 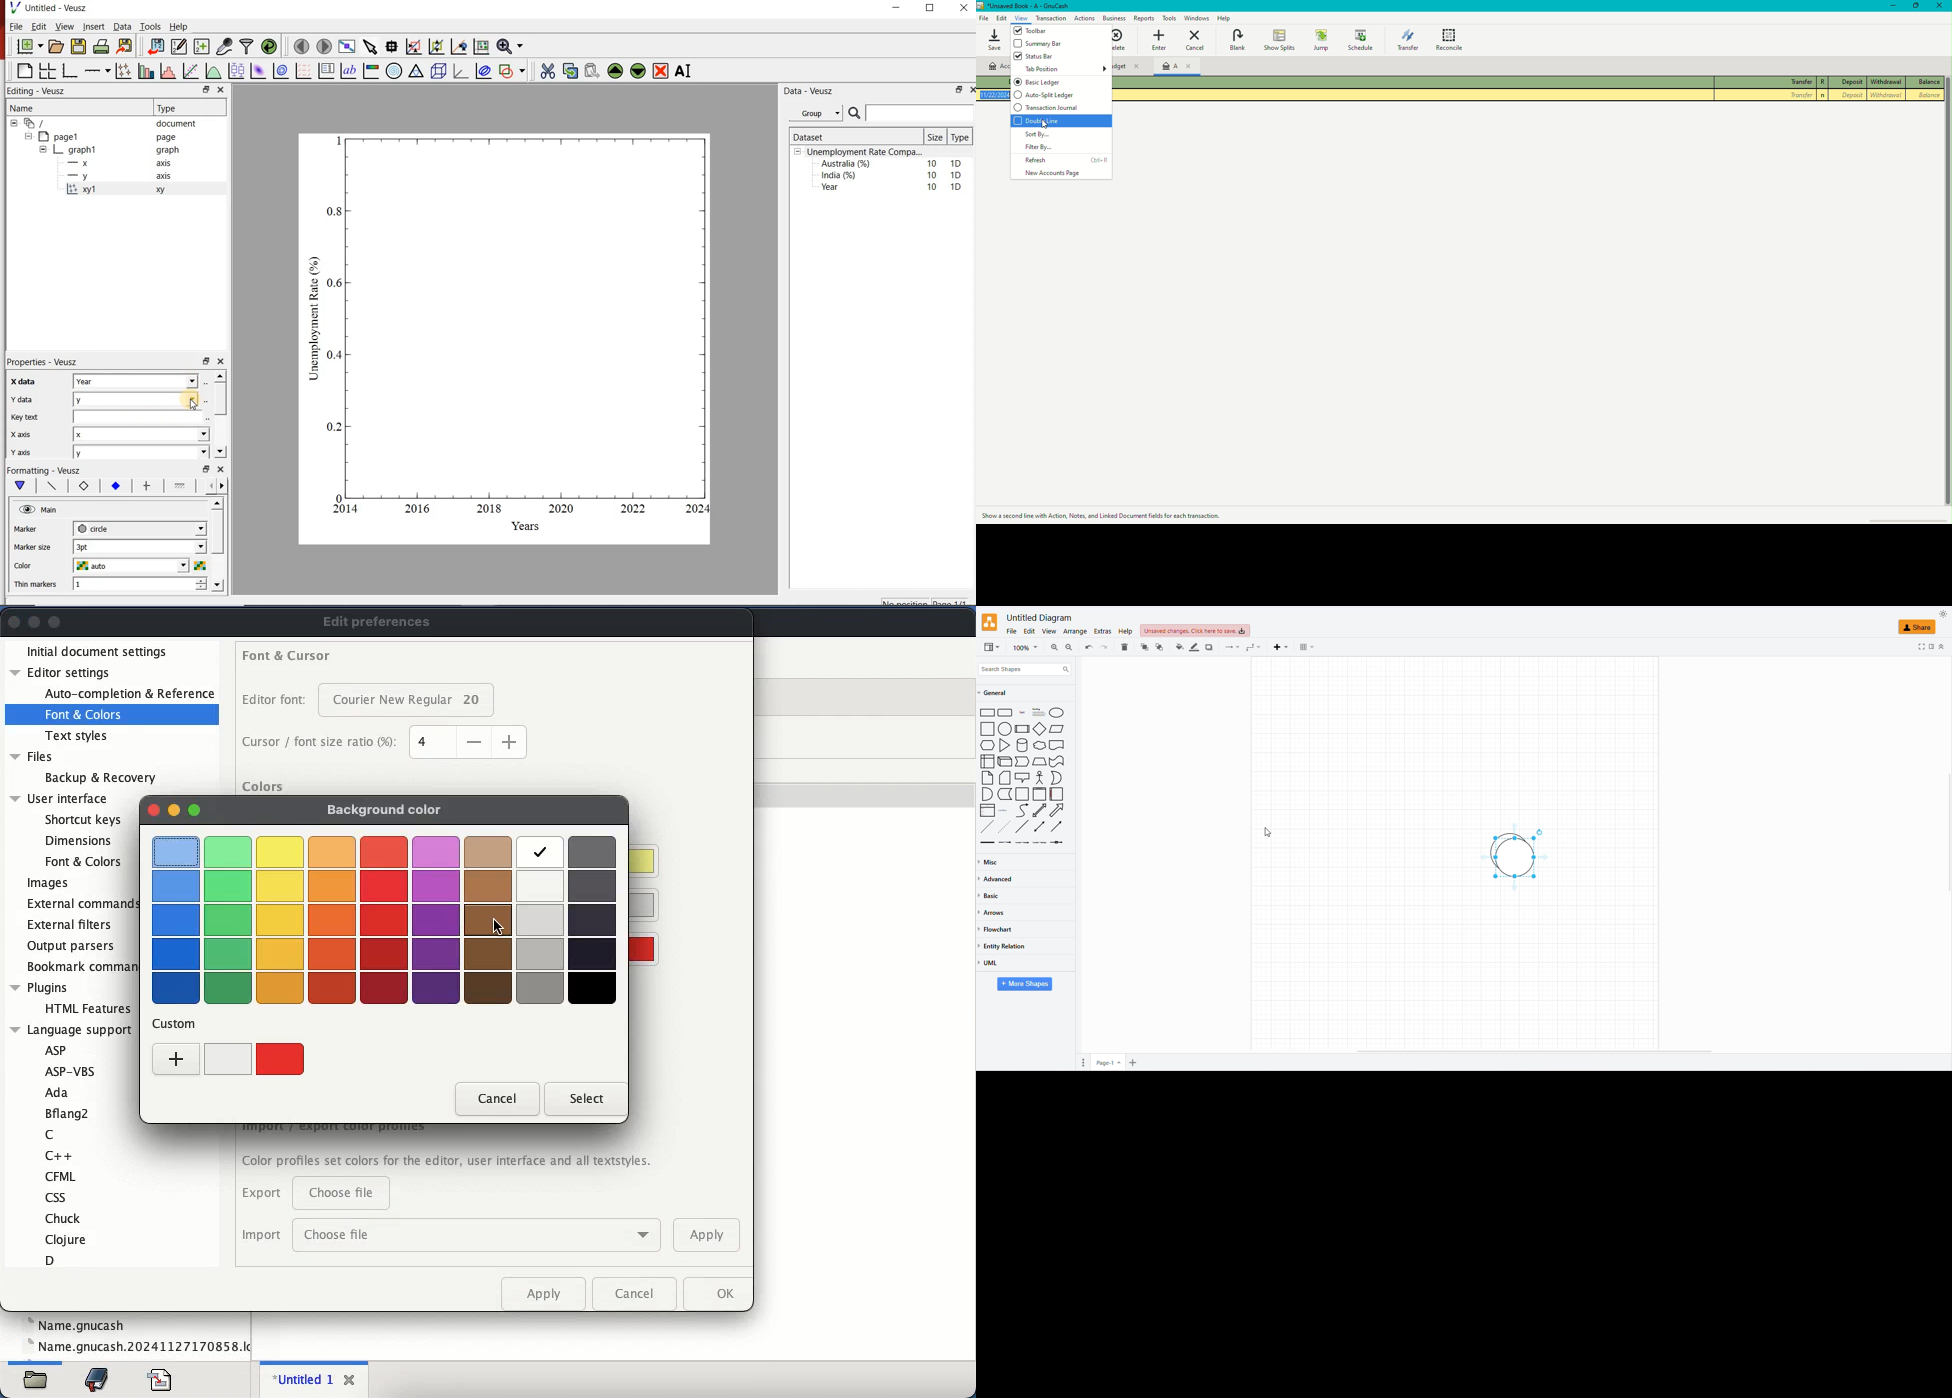 I want to click on Transfer, so click(x=1763, y=95).